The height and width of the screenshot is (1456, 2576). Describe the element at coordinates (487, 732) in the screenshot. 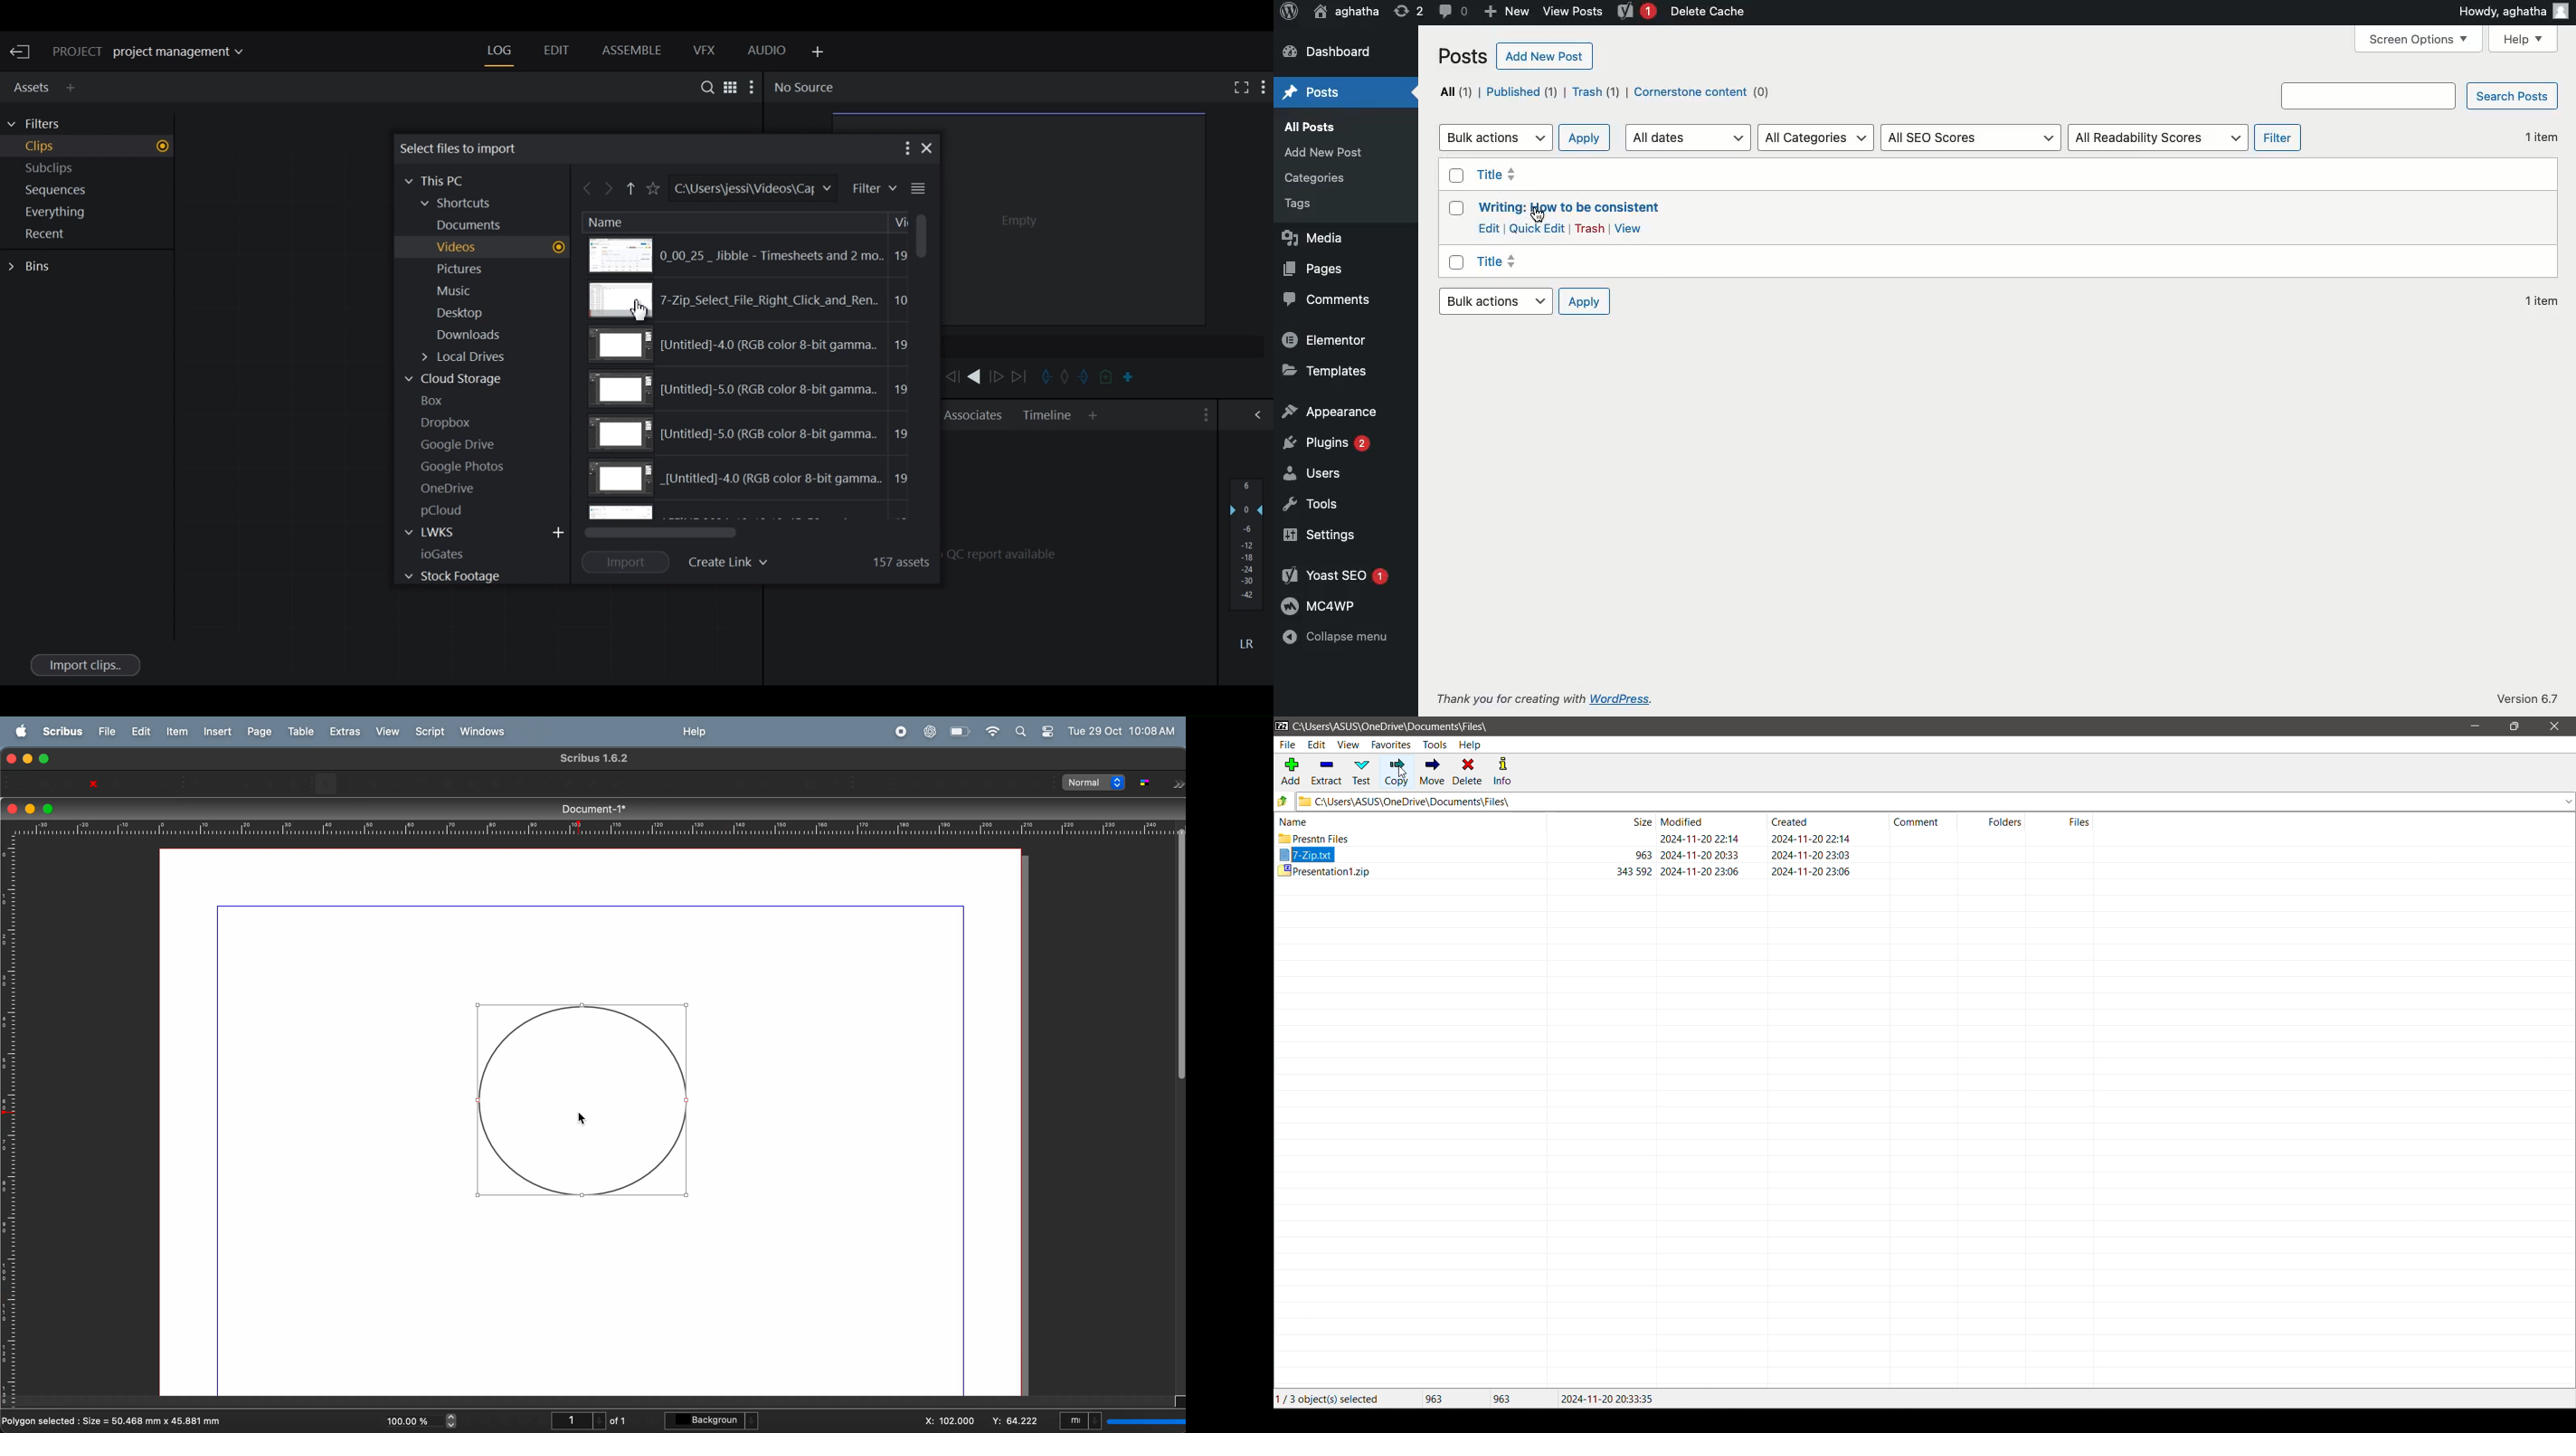

I see `windows` at that location.